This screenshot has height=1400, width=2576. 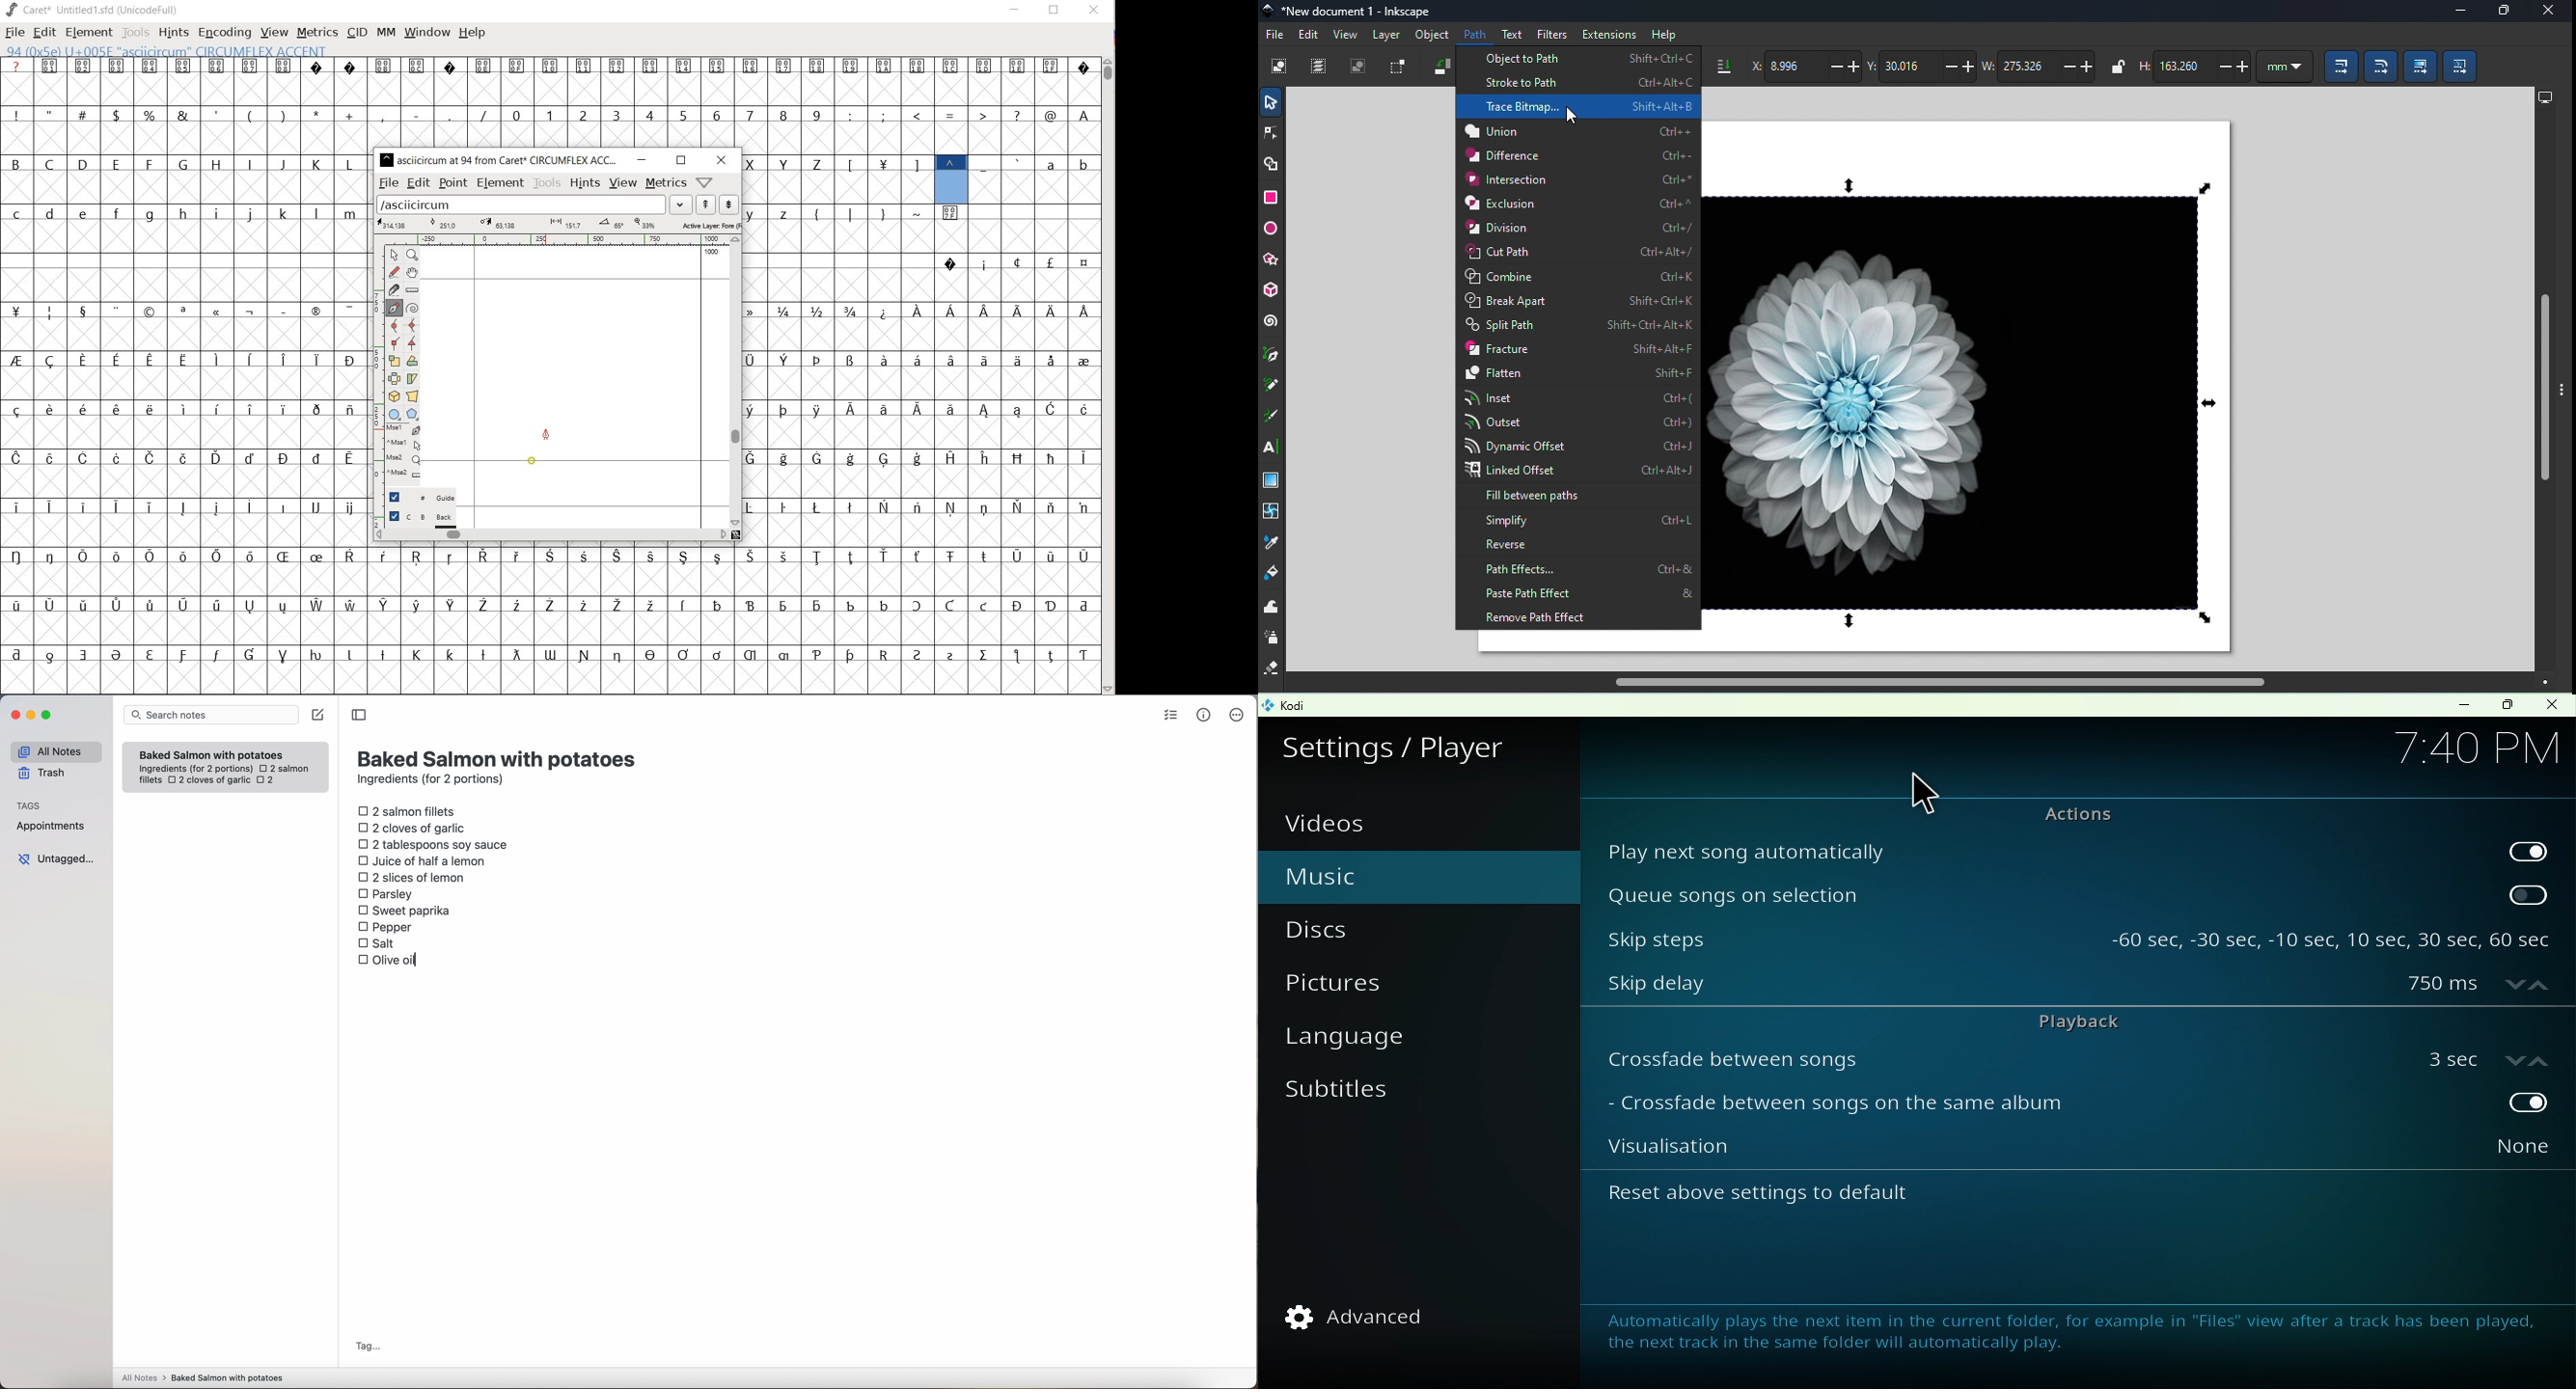 What do you see at coordinates (406, 911) in the screenshot?
I see `sweet paprika` at bounding box center [406, 911].